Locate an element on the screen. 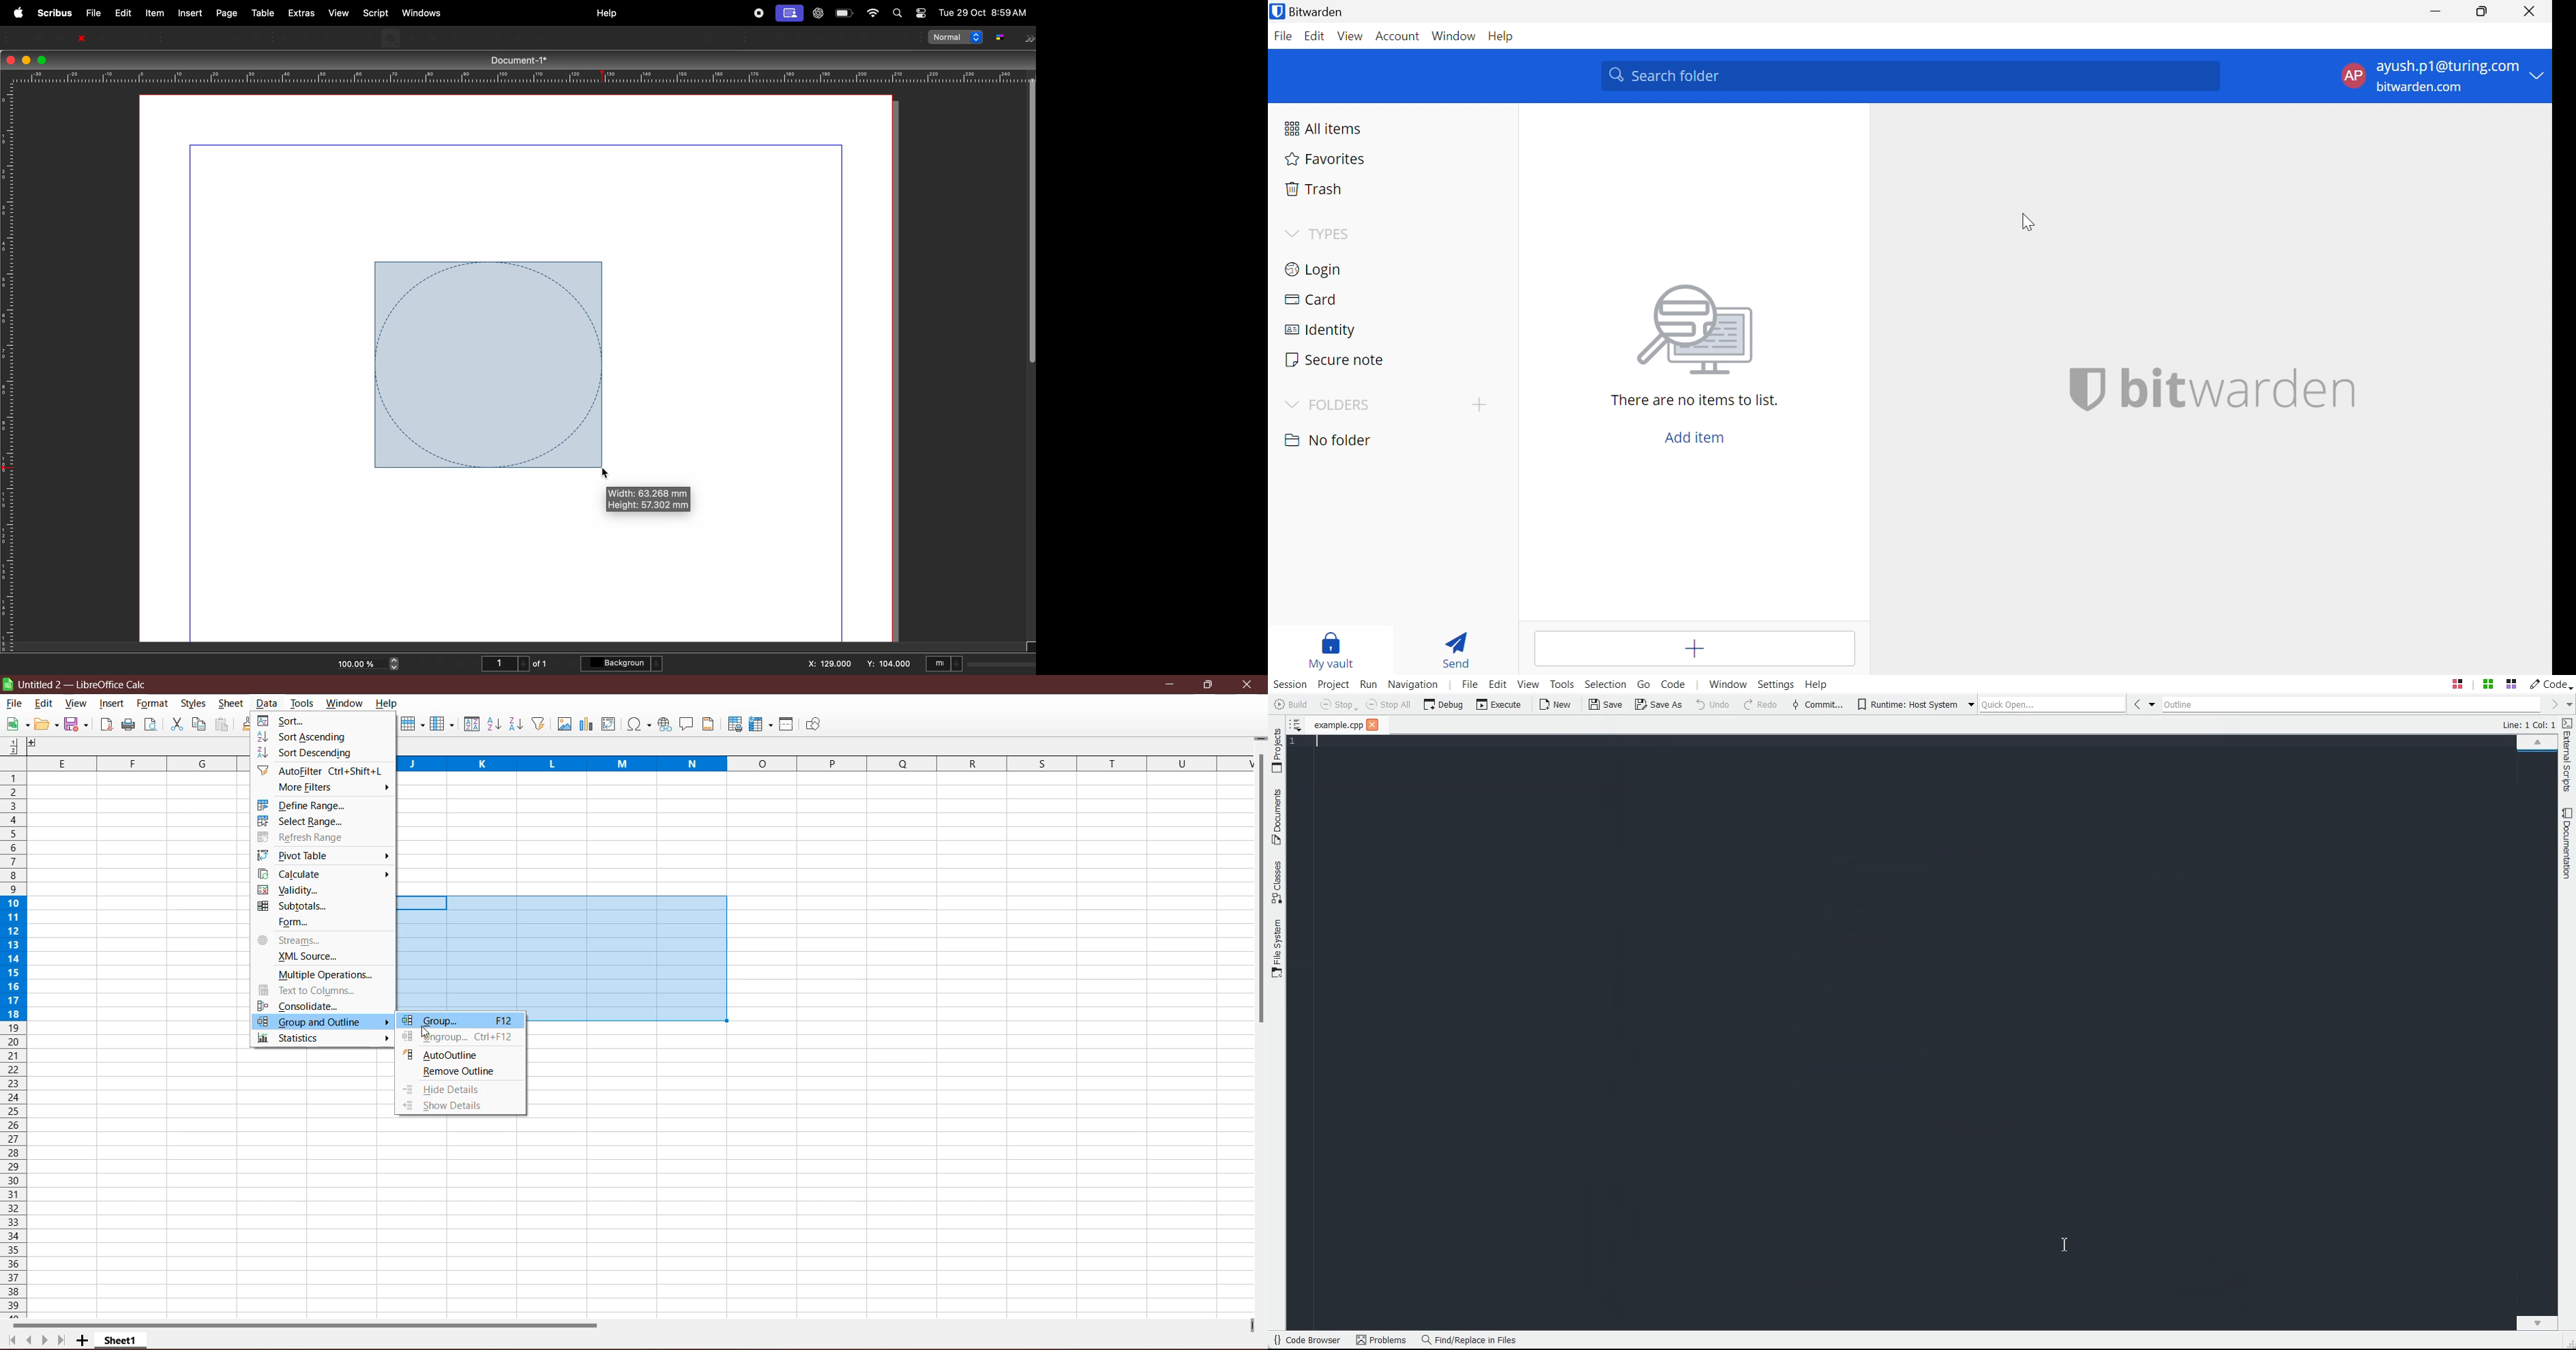  Scroll to previous page is located at coordinates (27, 1340).